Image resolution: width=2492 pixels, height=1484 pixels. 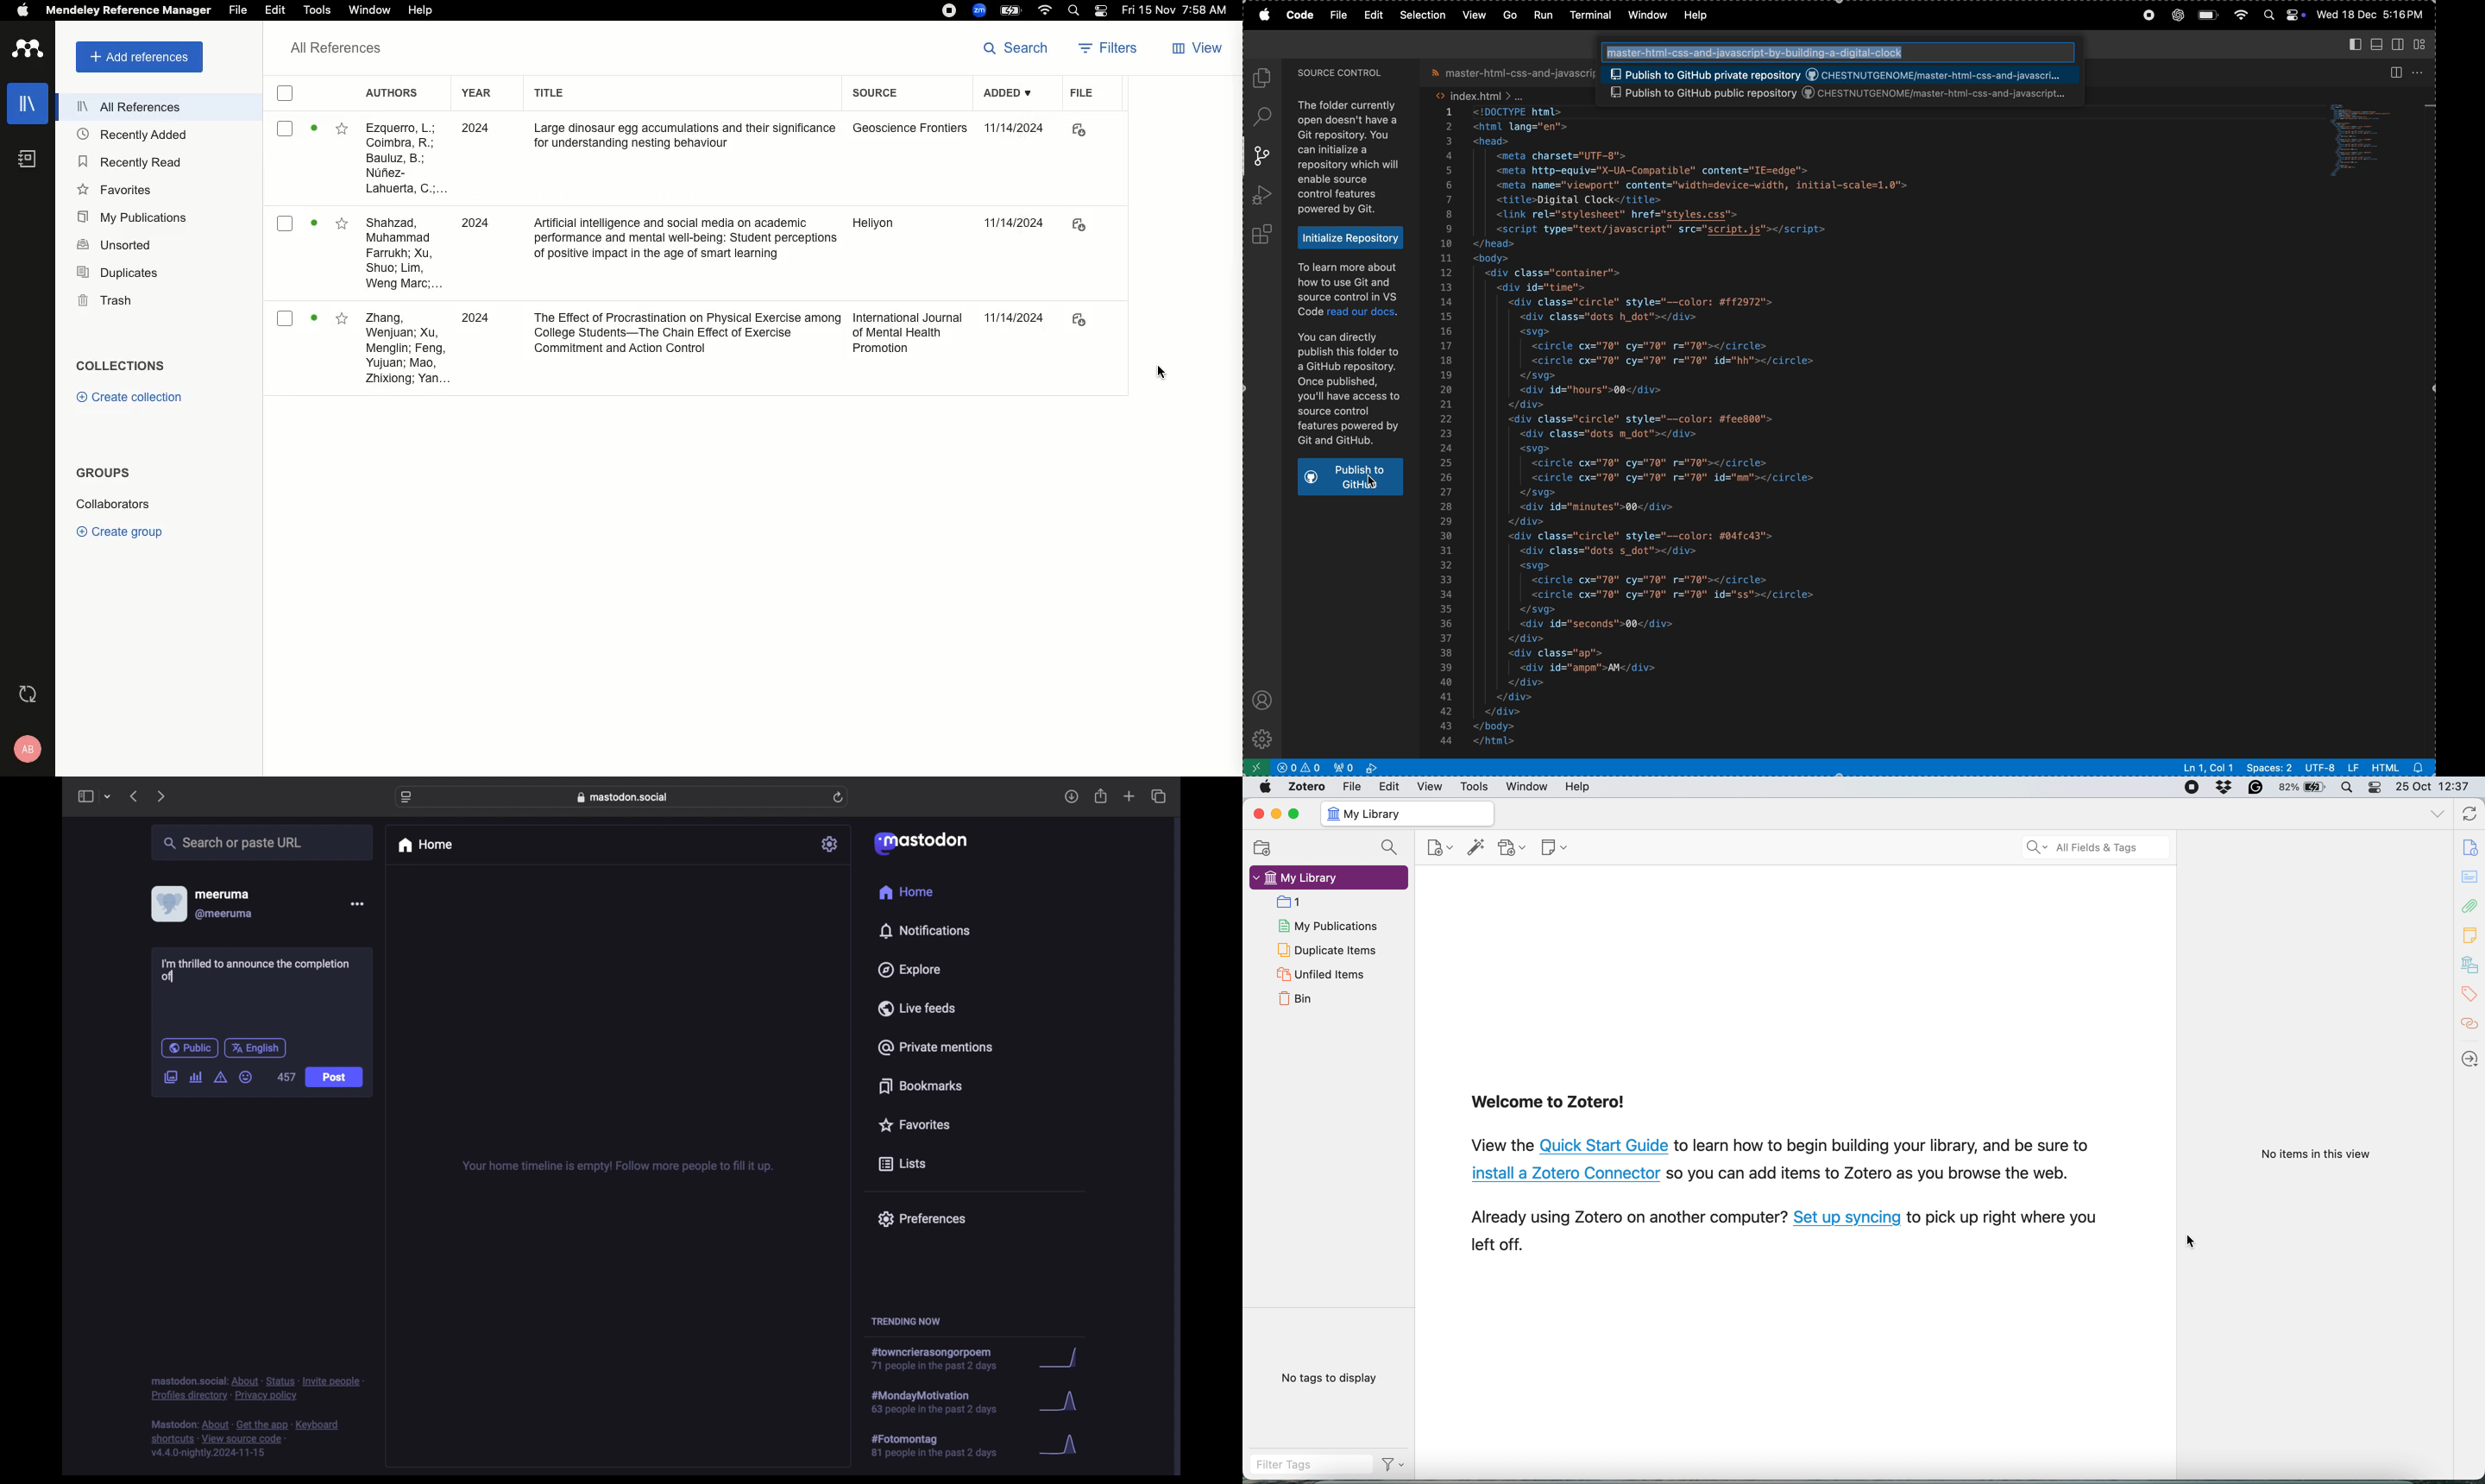 I want to click on Recently read, so click(x=131, y=161).